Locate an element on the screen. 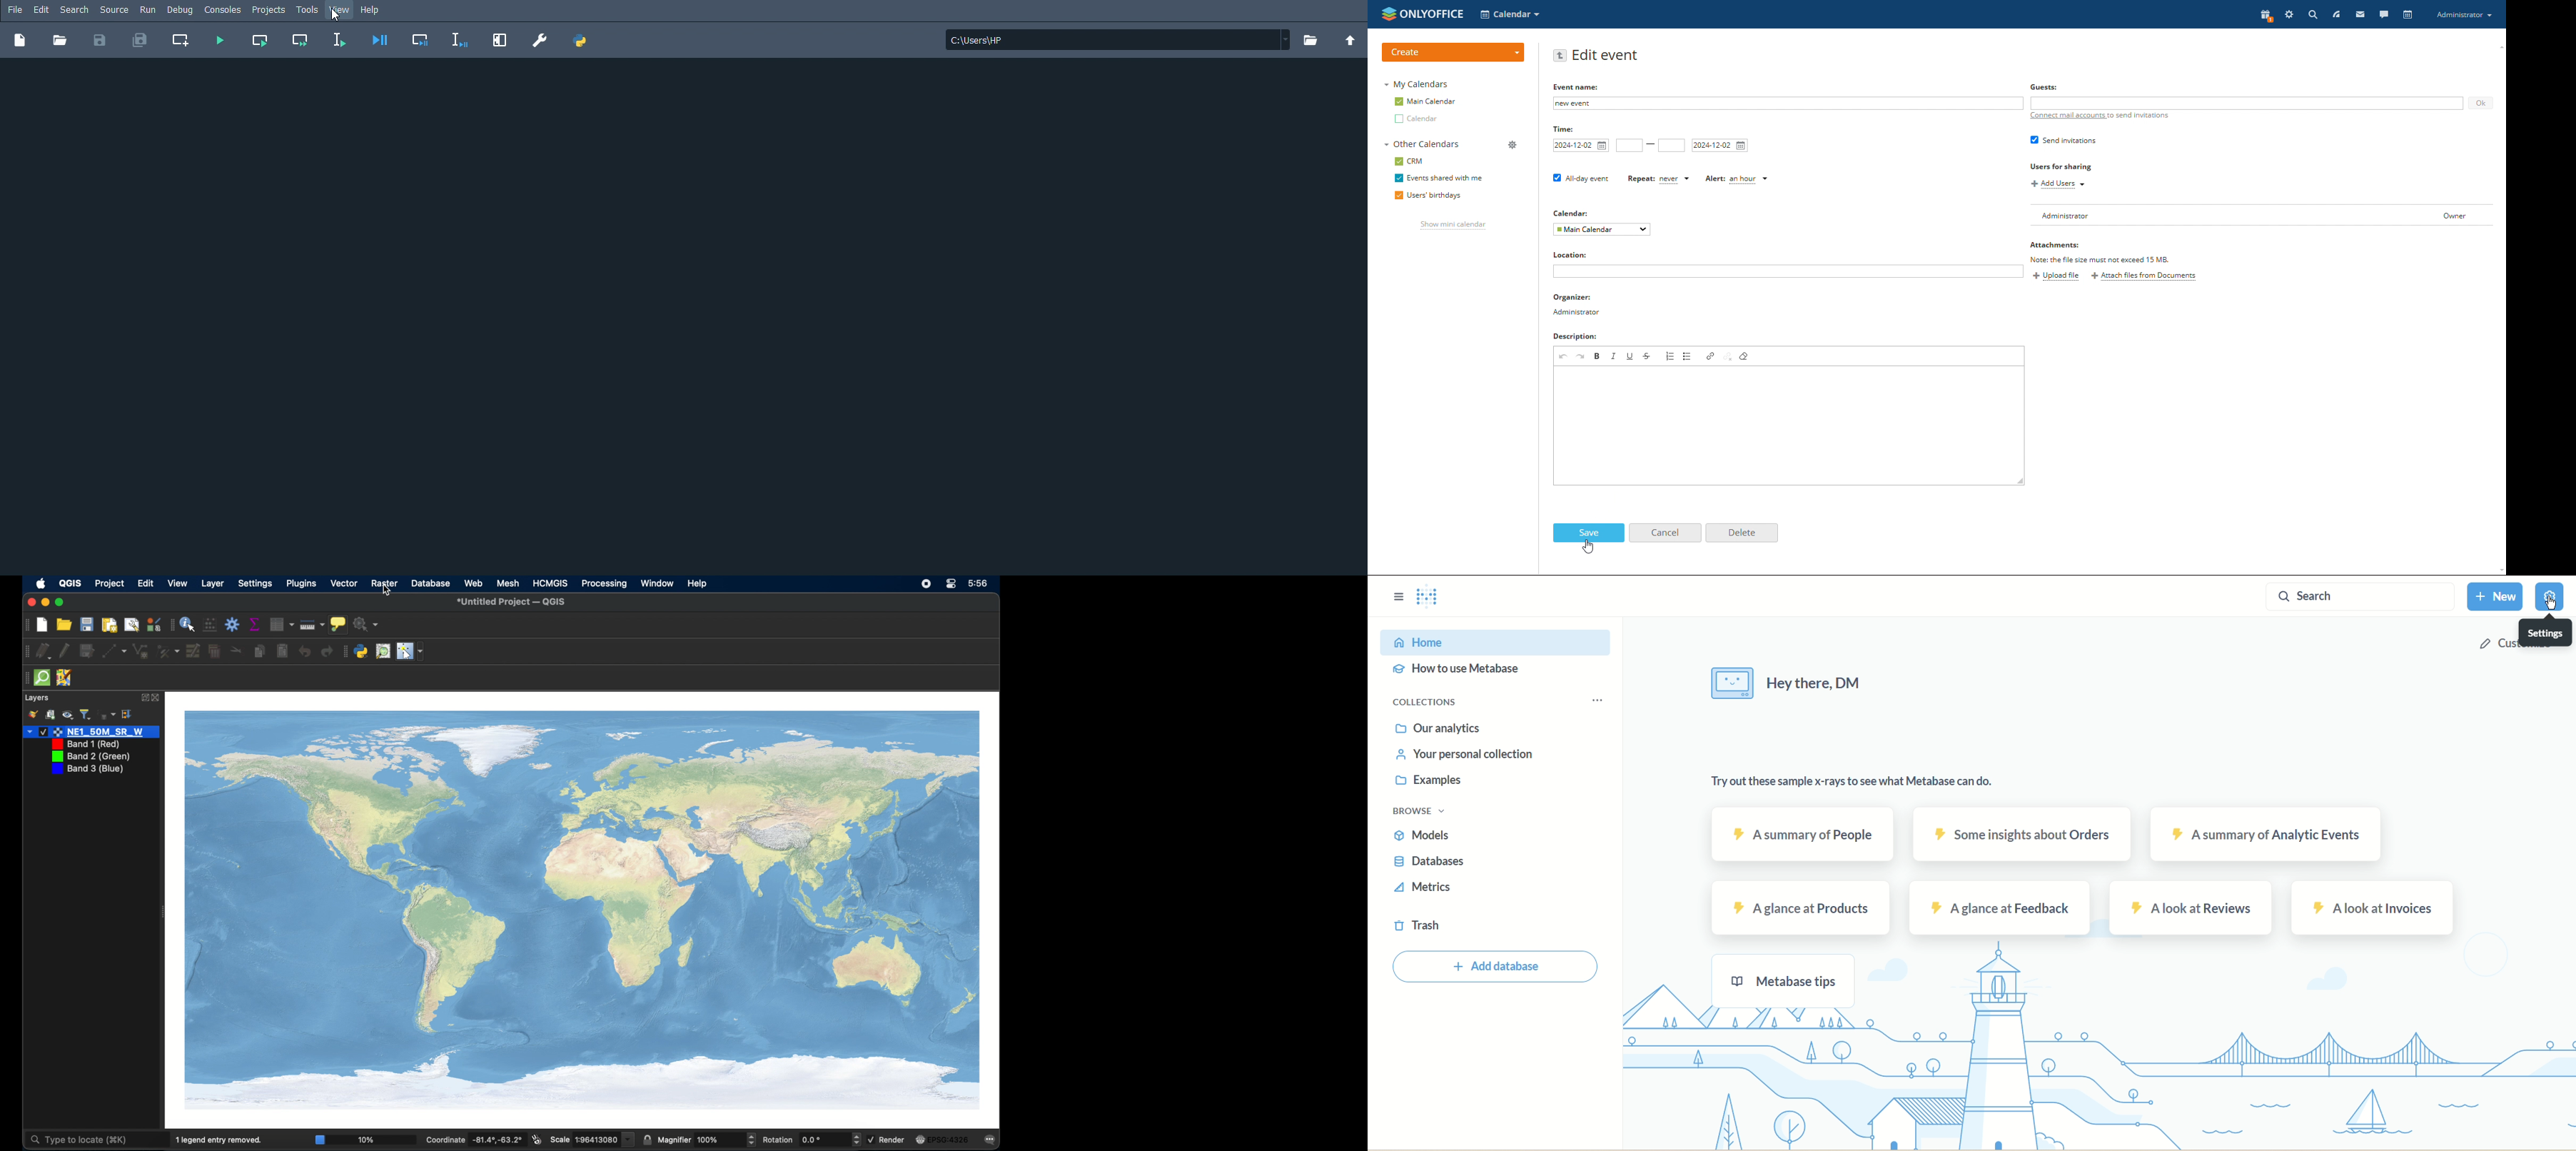 The height and width of the screenshot is (1176, 2576). Run current cell and go to the next one is located at coordinates (301, 41).